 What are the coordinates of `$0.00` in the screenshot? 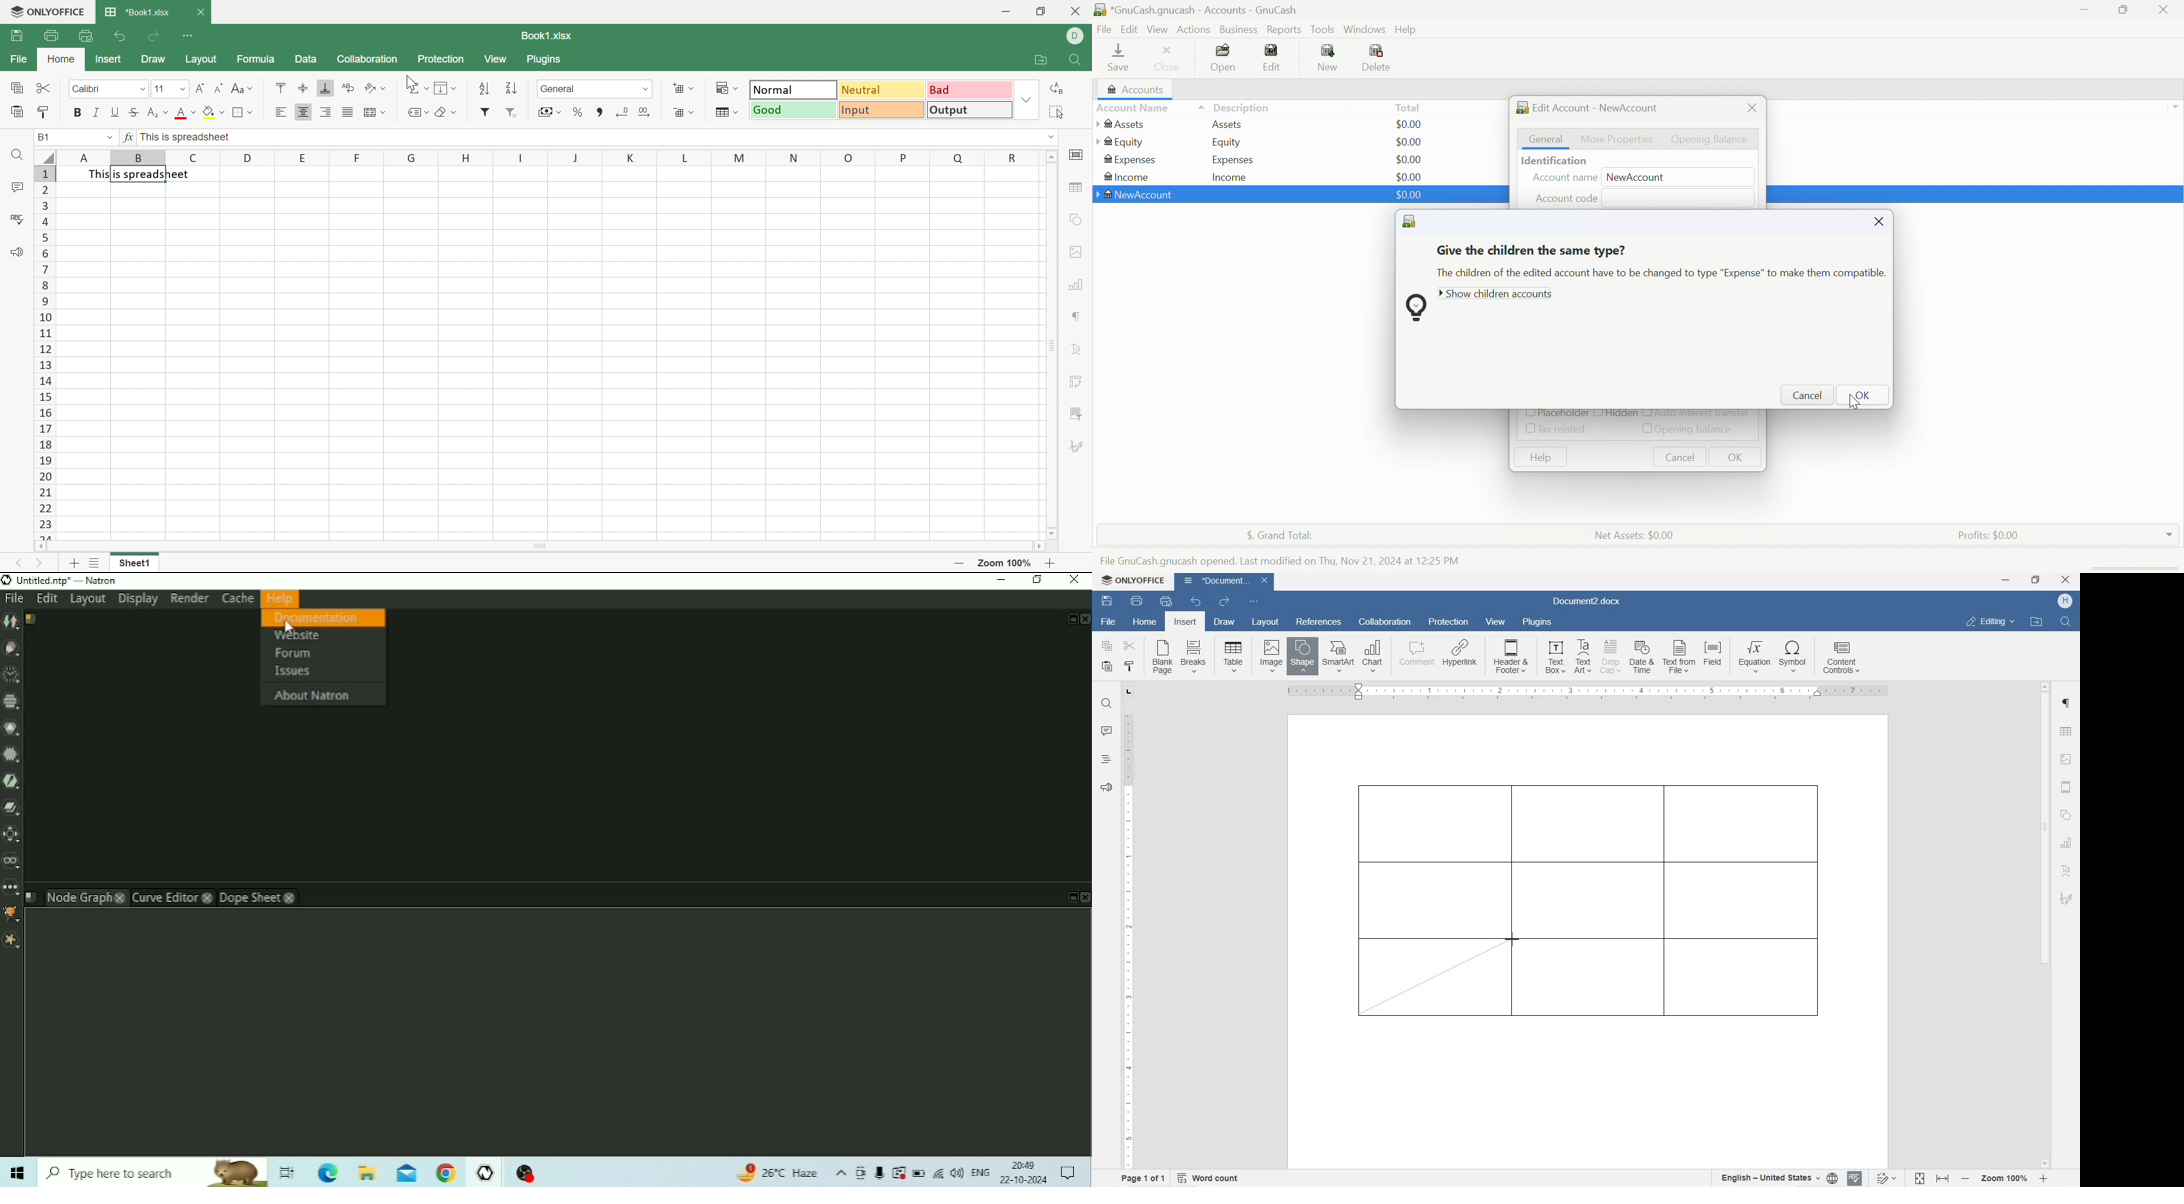 It's located at (1408, 142).